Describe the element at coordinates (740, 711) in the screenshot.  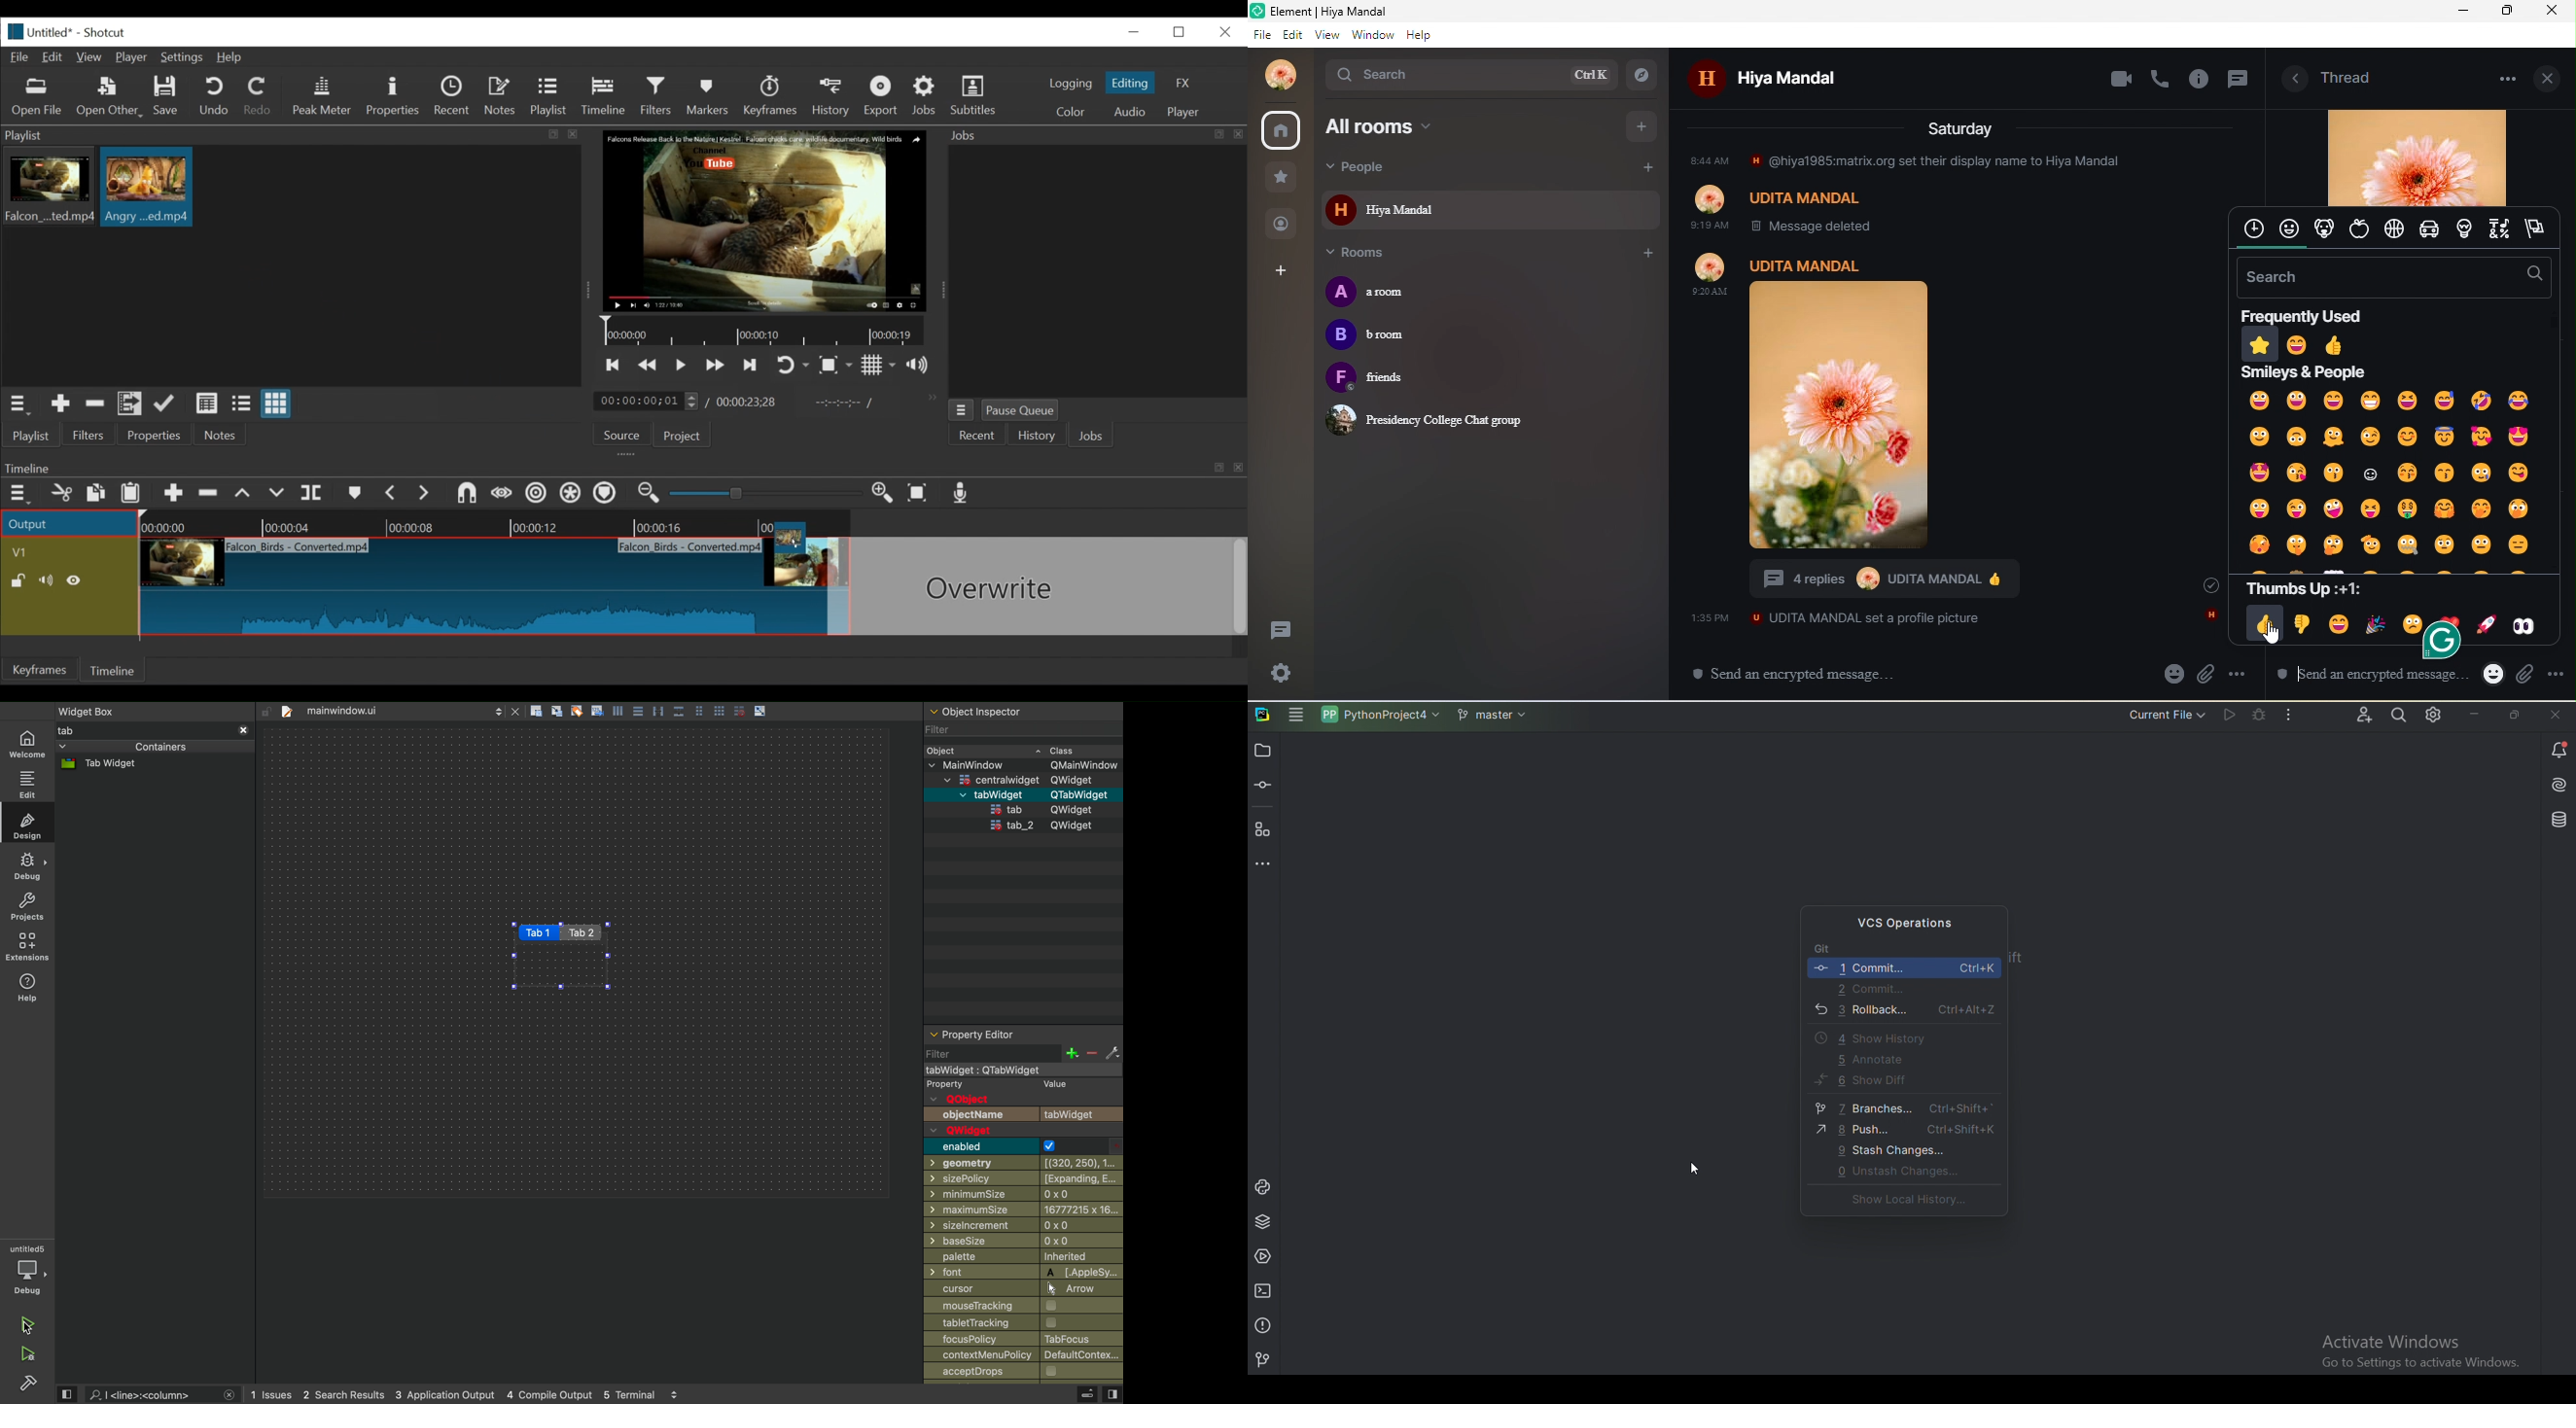
I see `disable grid snap` at that location.